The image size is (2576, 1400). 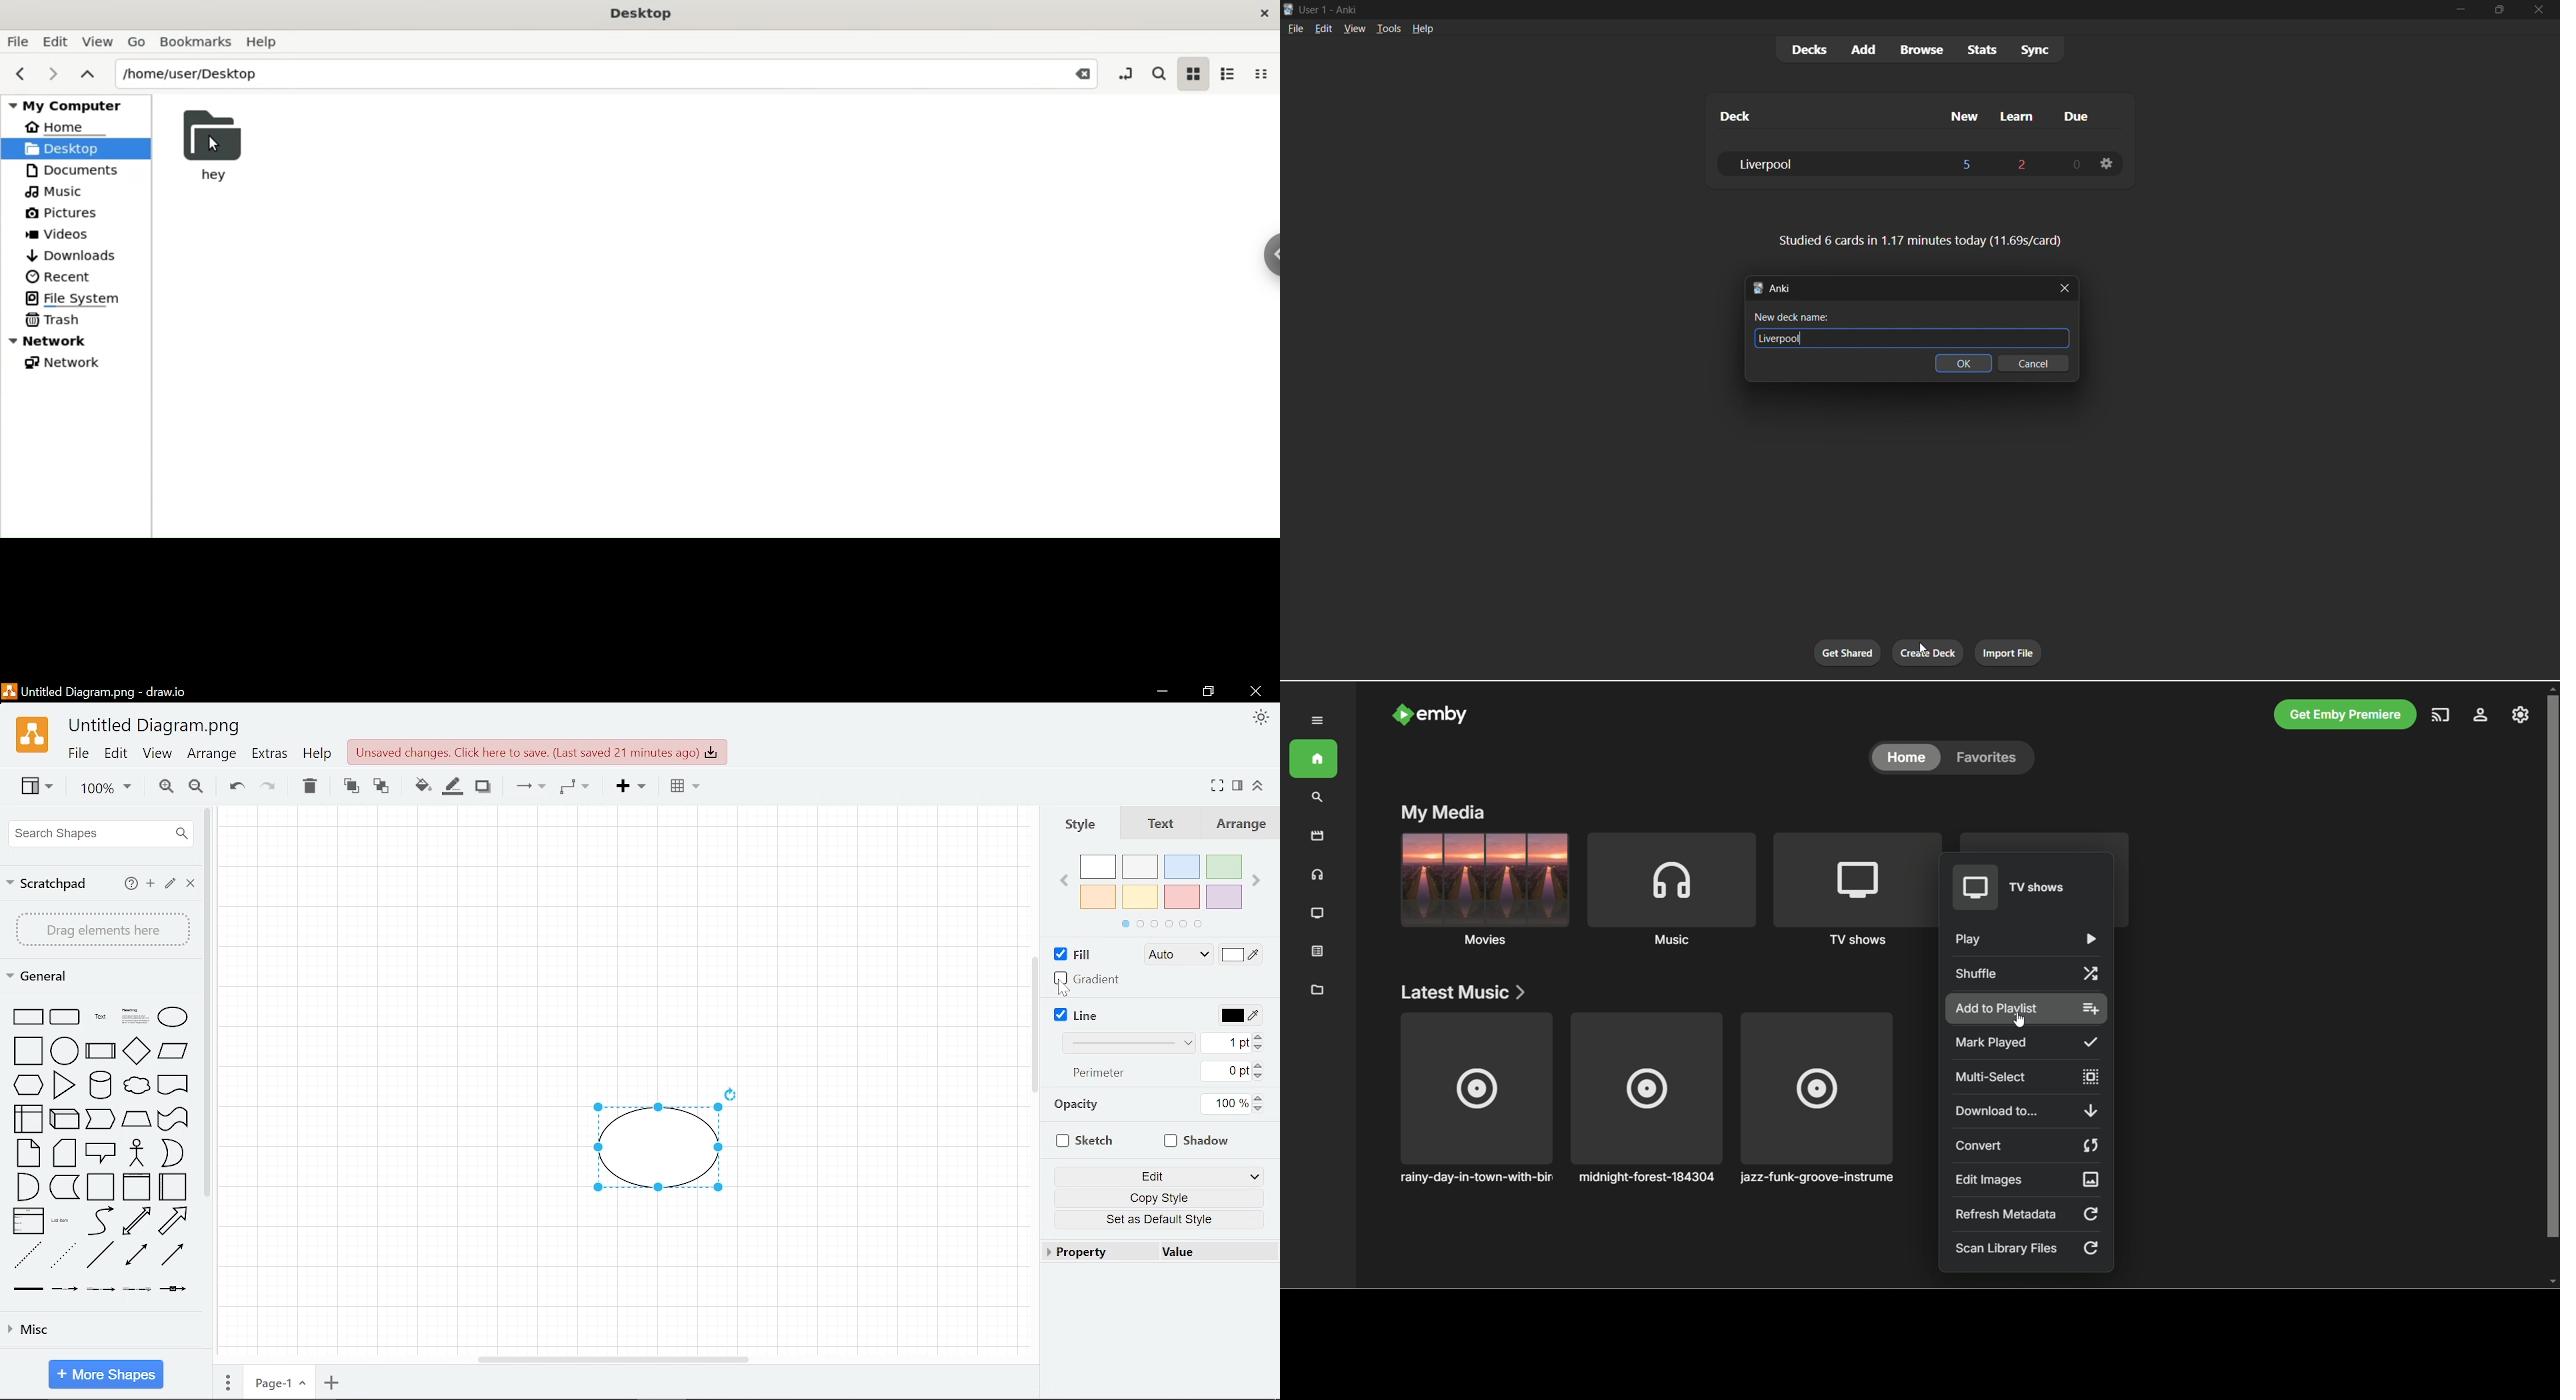 What do you see at coordinates (1921, 241) in the screenshot?
I see `card stats` at bounding box center [1921, 241].